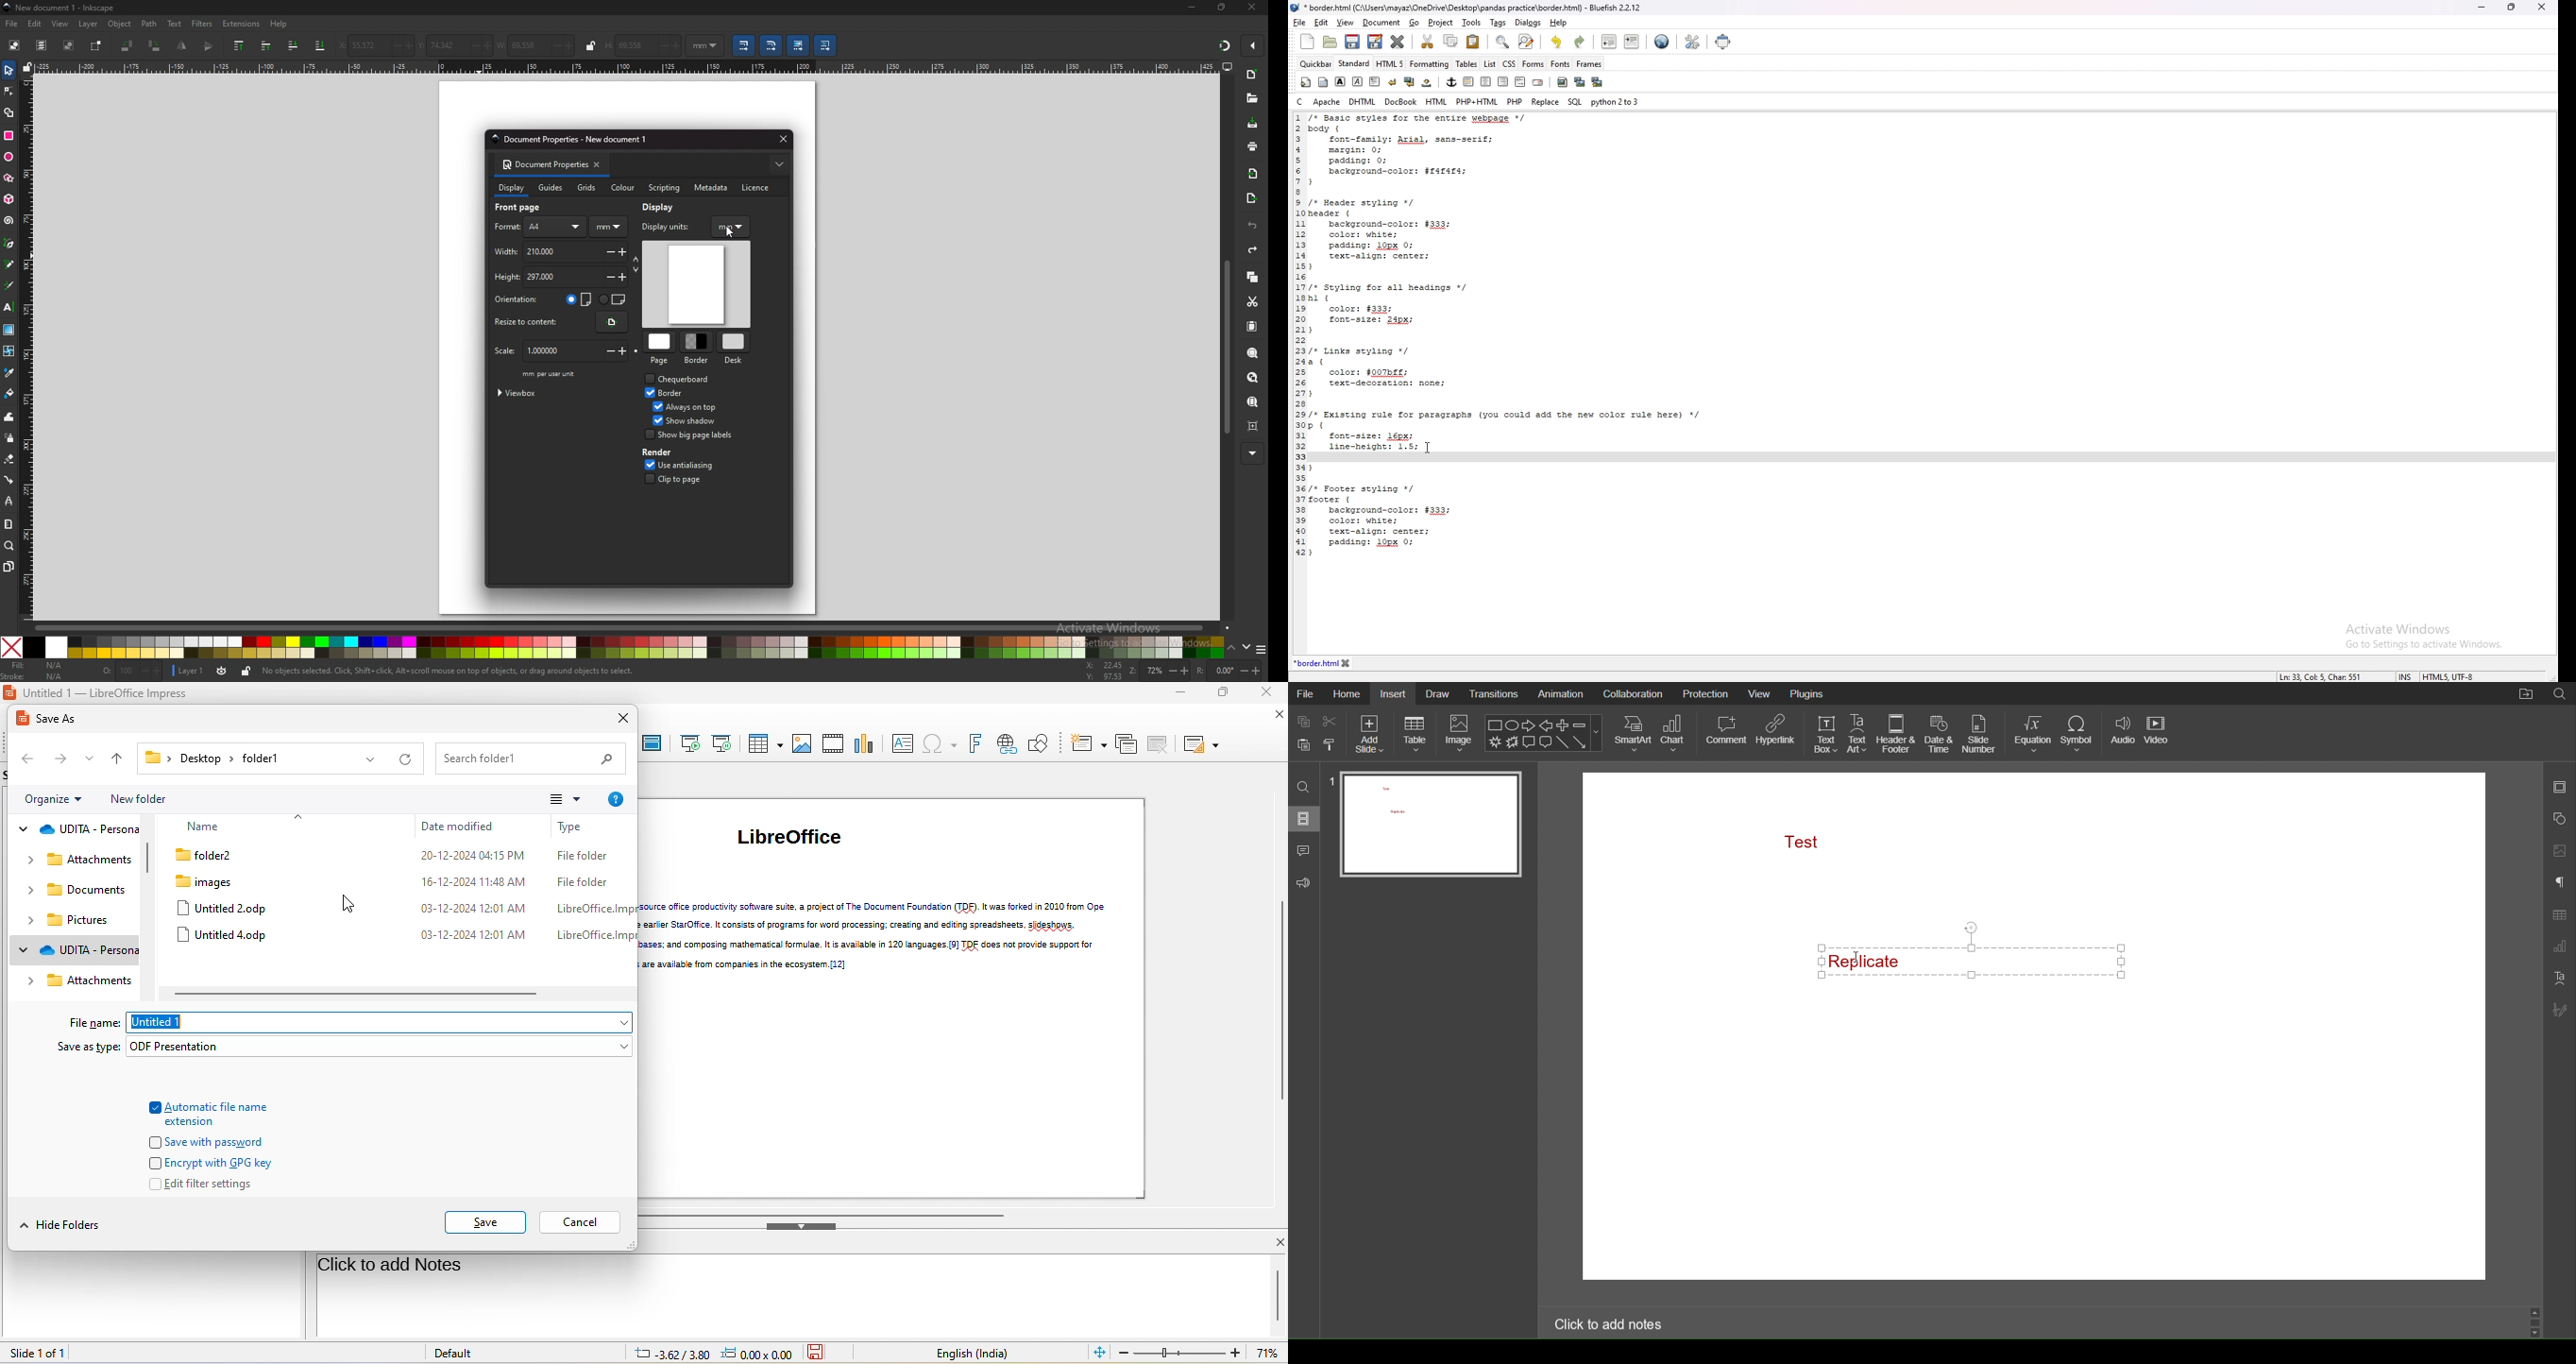  I want to click on vertical scroll bar, so click(1278, 1295).